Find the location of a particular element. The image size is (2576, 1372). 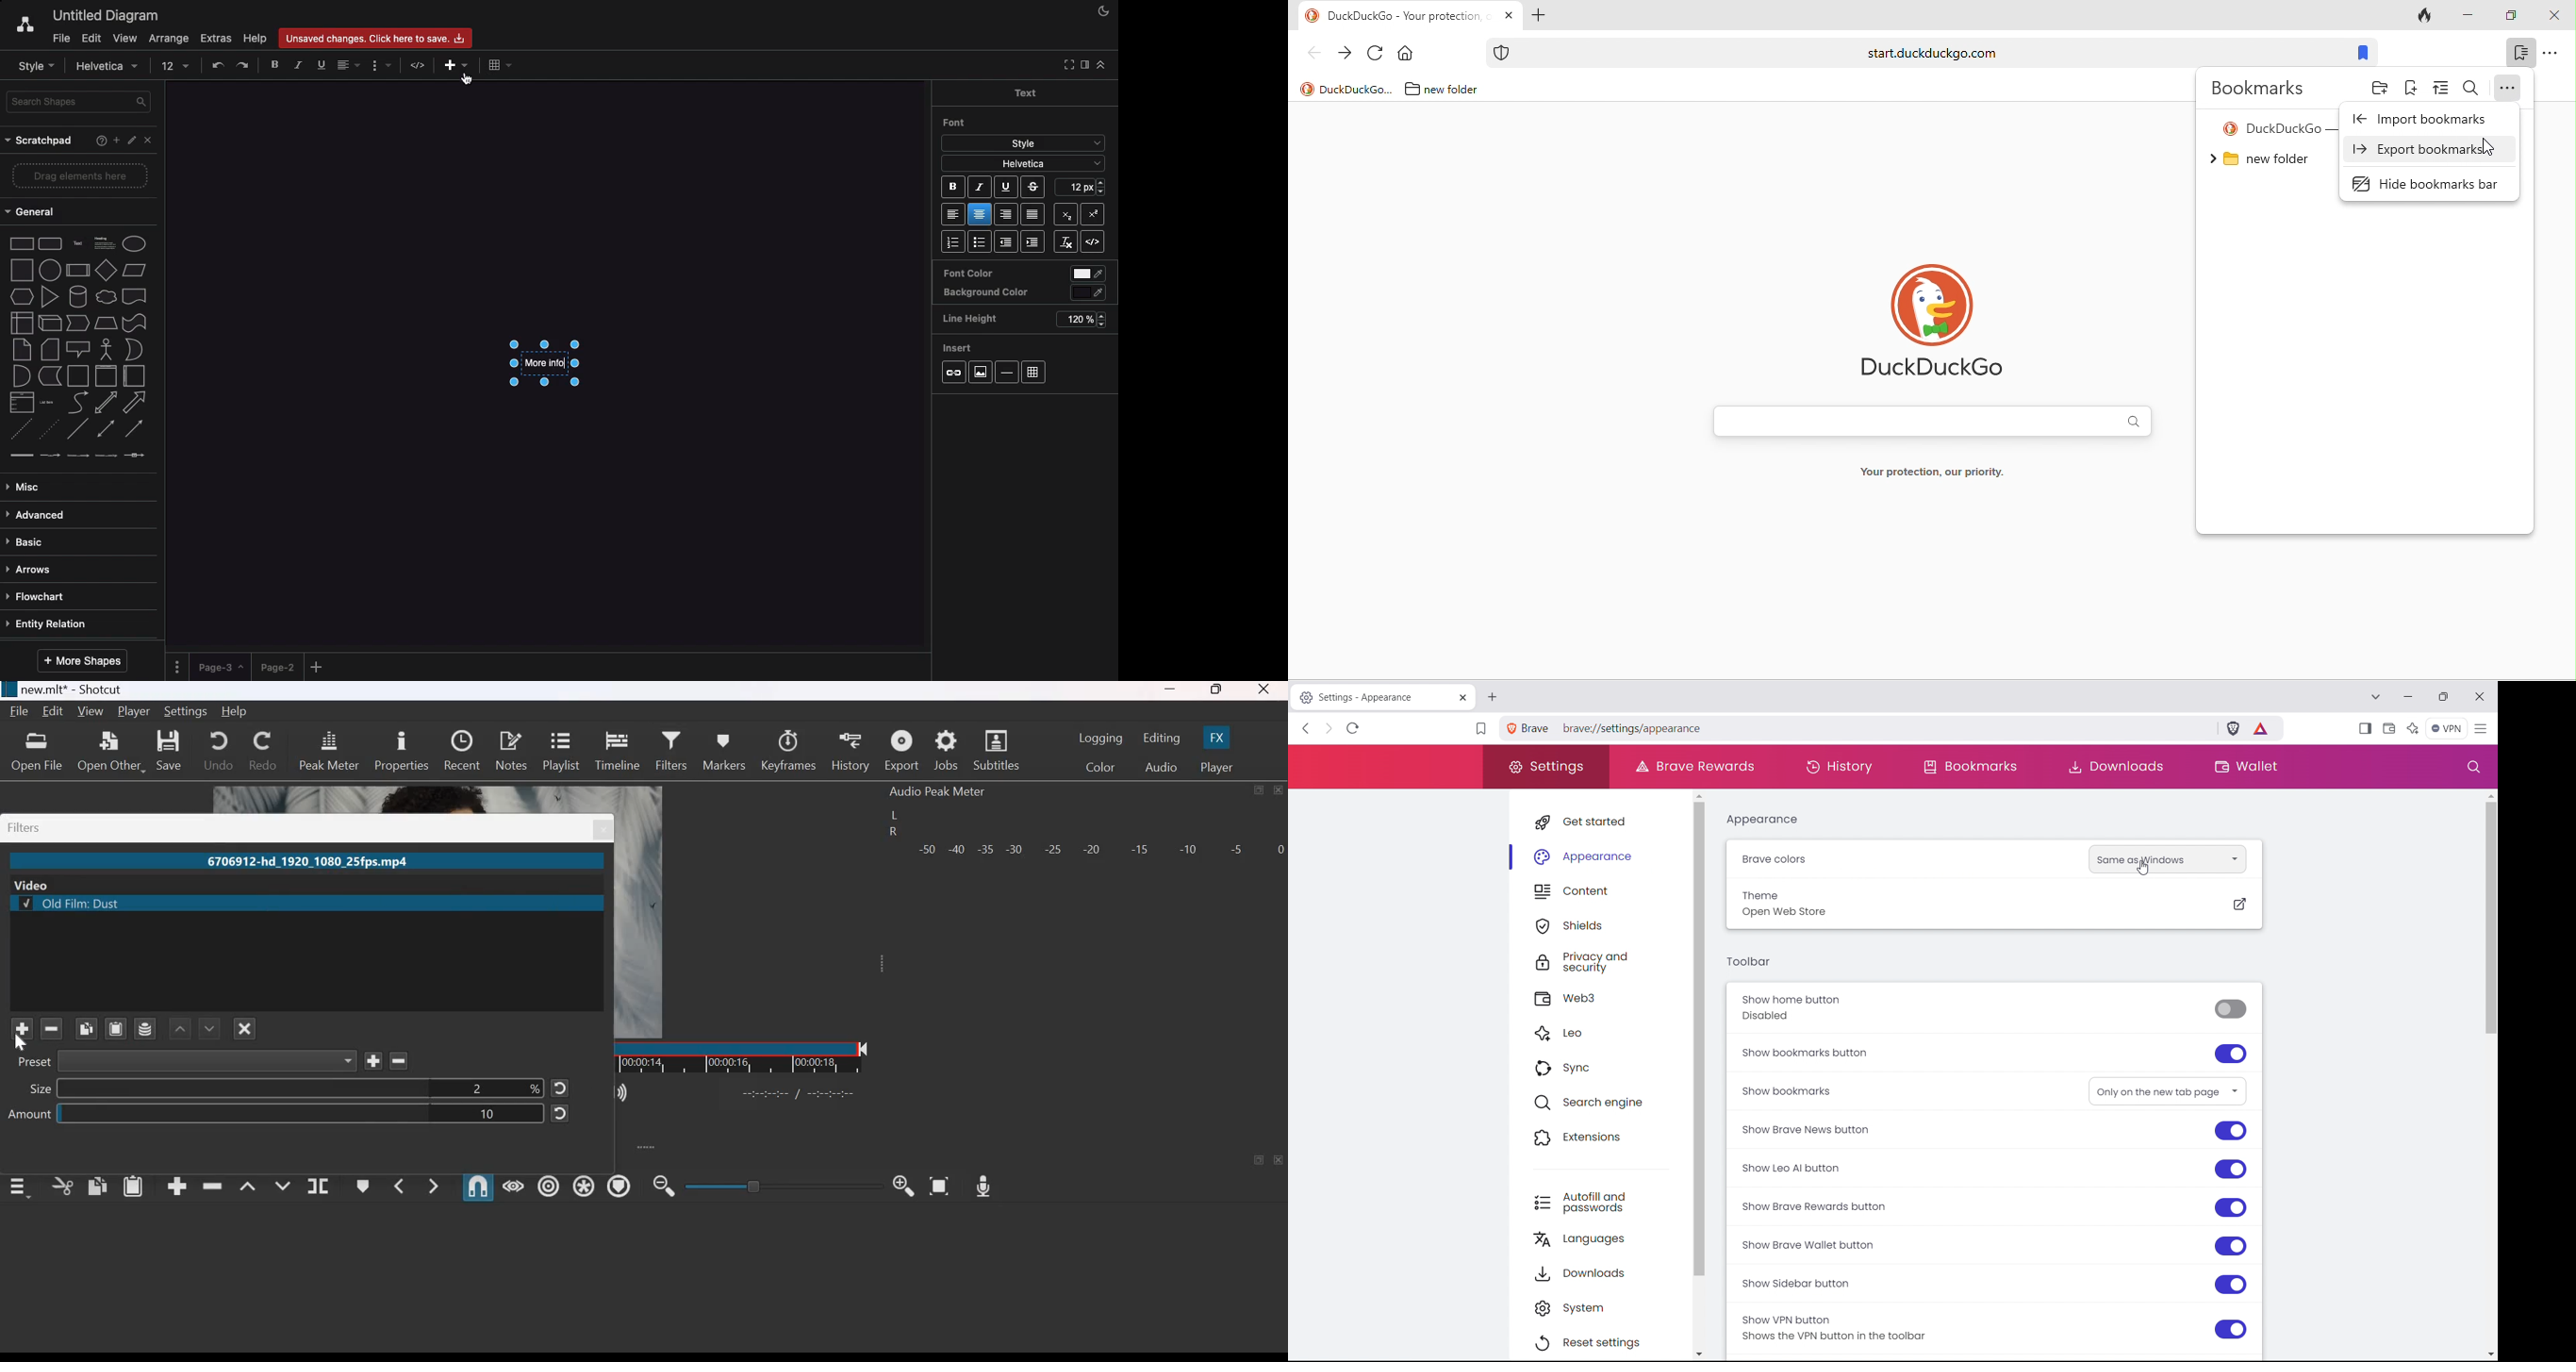

Image is located at coordinates (980, 372).